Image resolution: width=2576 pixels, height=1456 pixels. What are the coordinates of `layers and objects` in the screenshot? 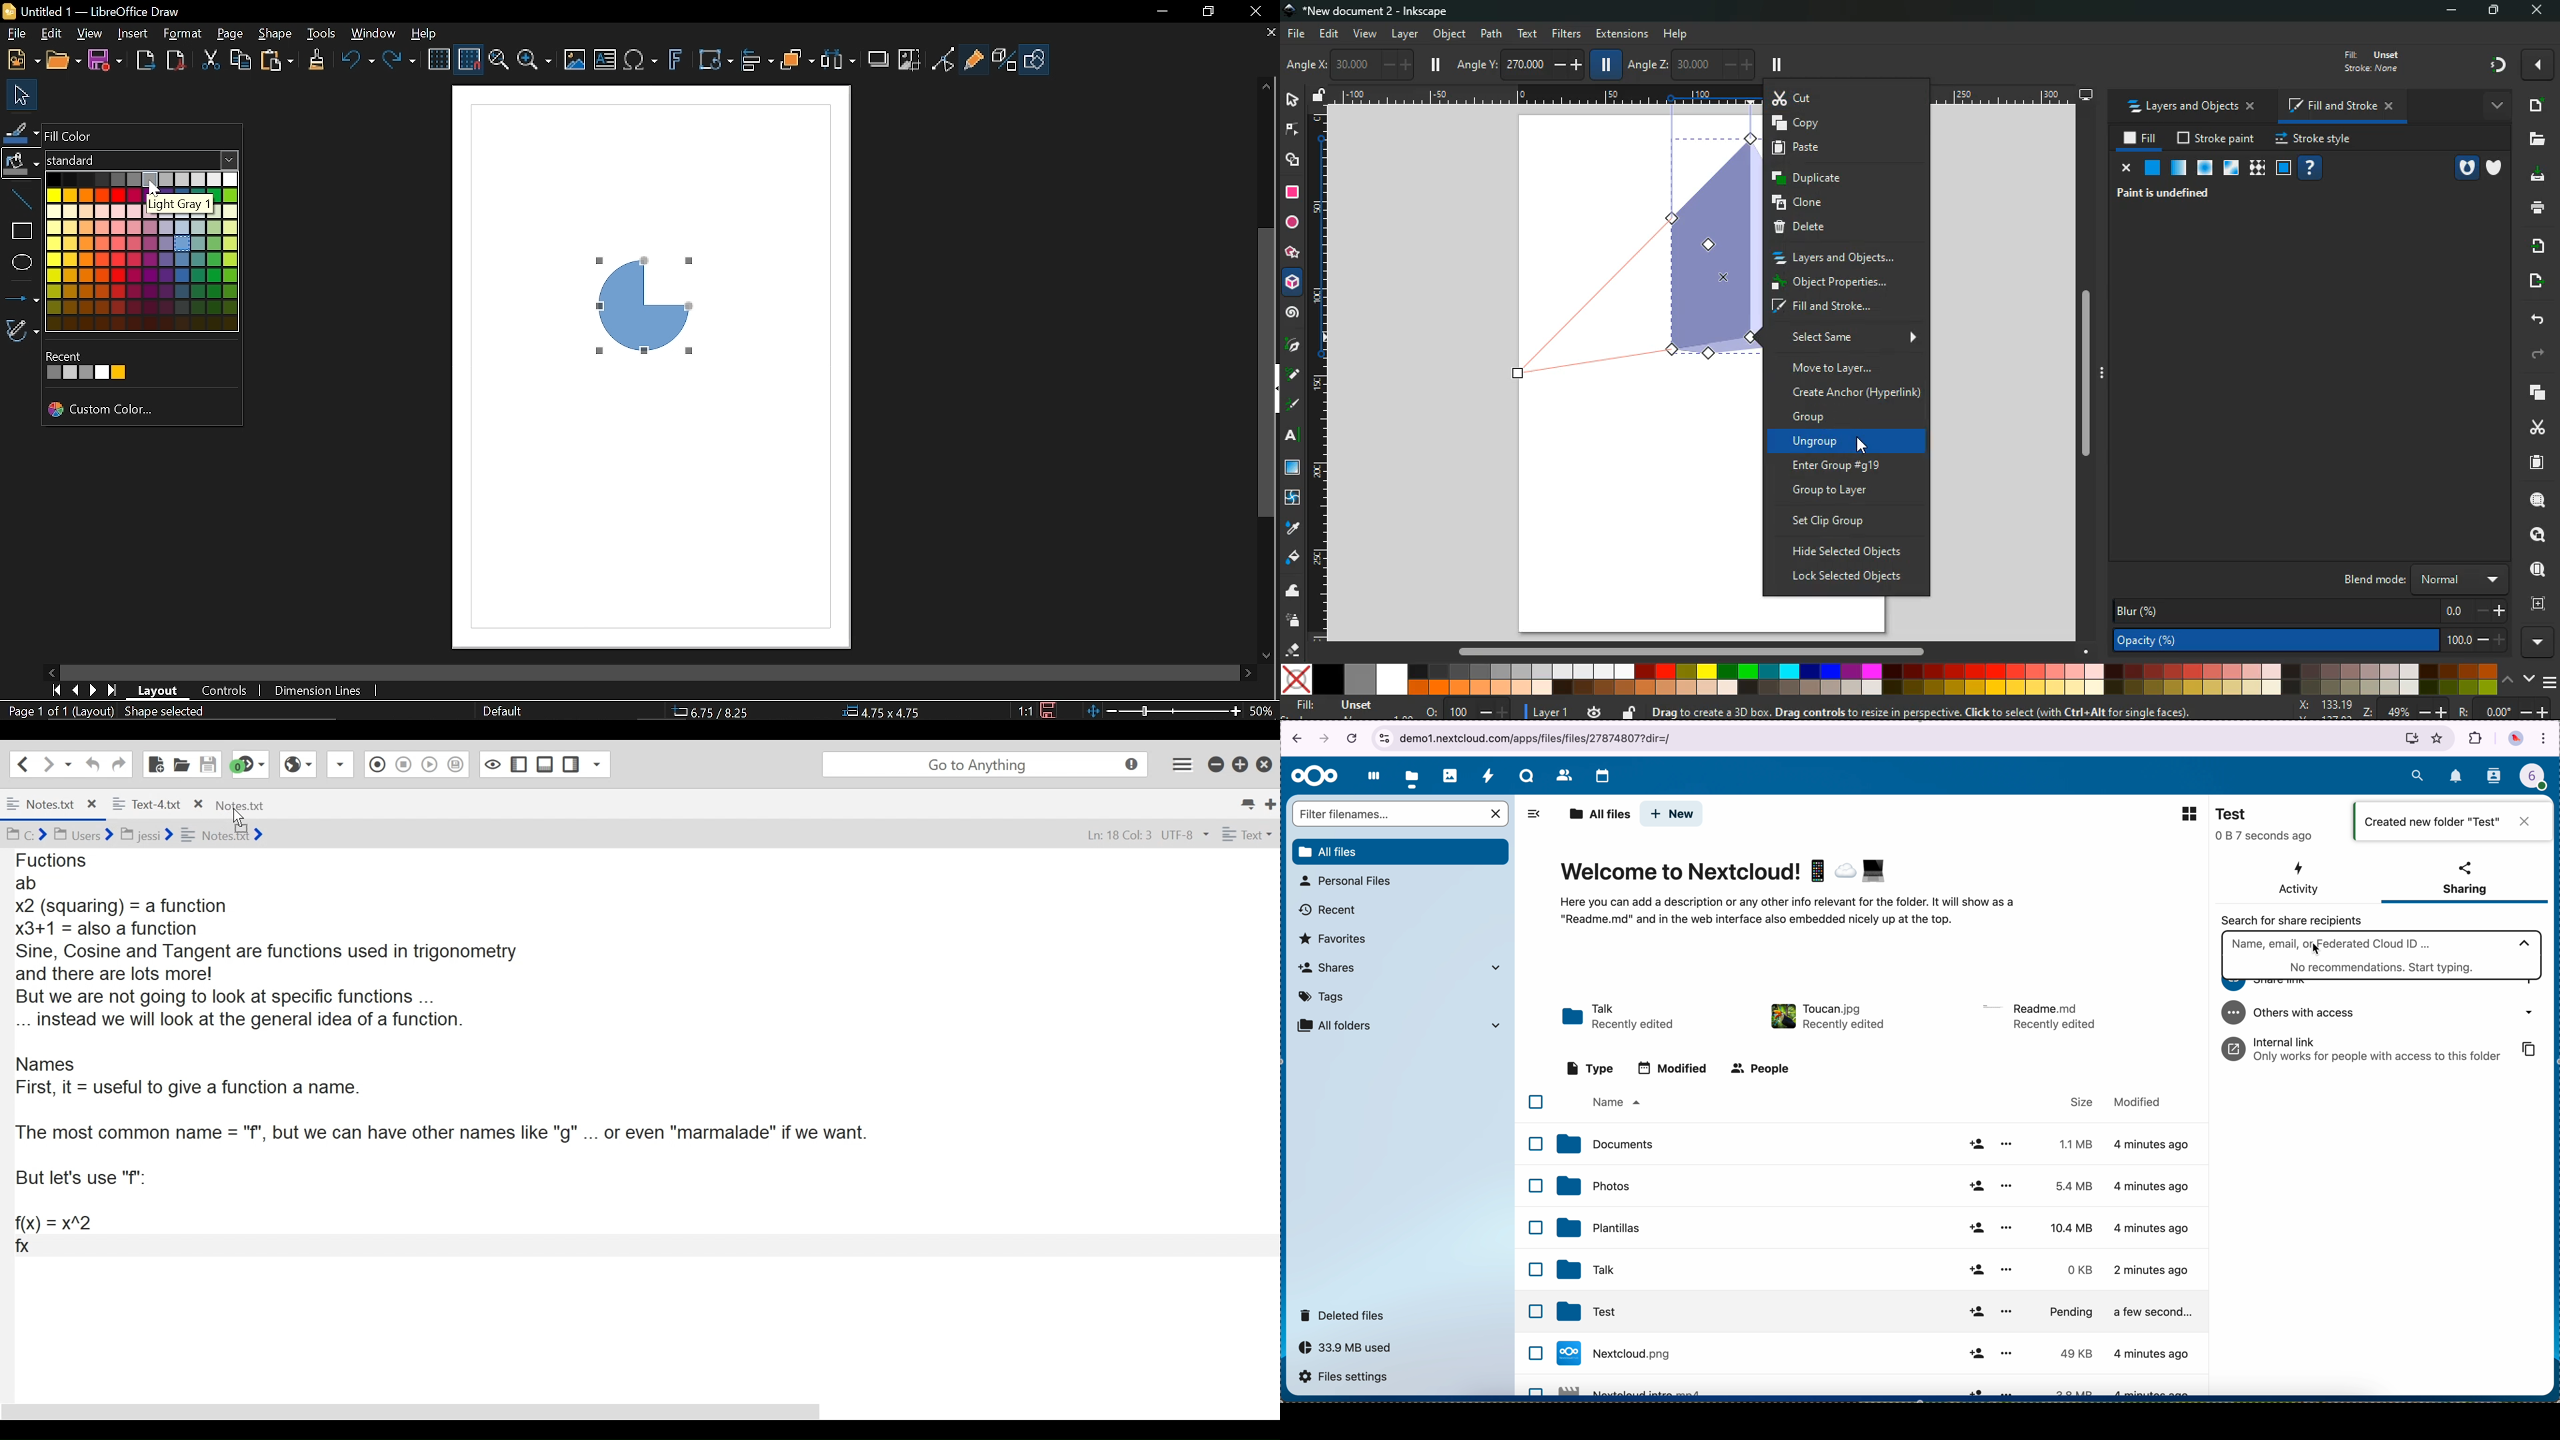 It's located at (1845, 258).